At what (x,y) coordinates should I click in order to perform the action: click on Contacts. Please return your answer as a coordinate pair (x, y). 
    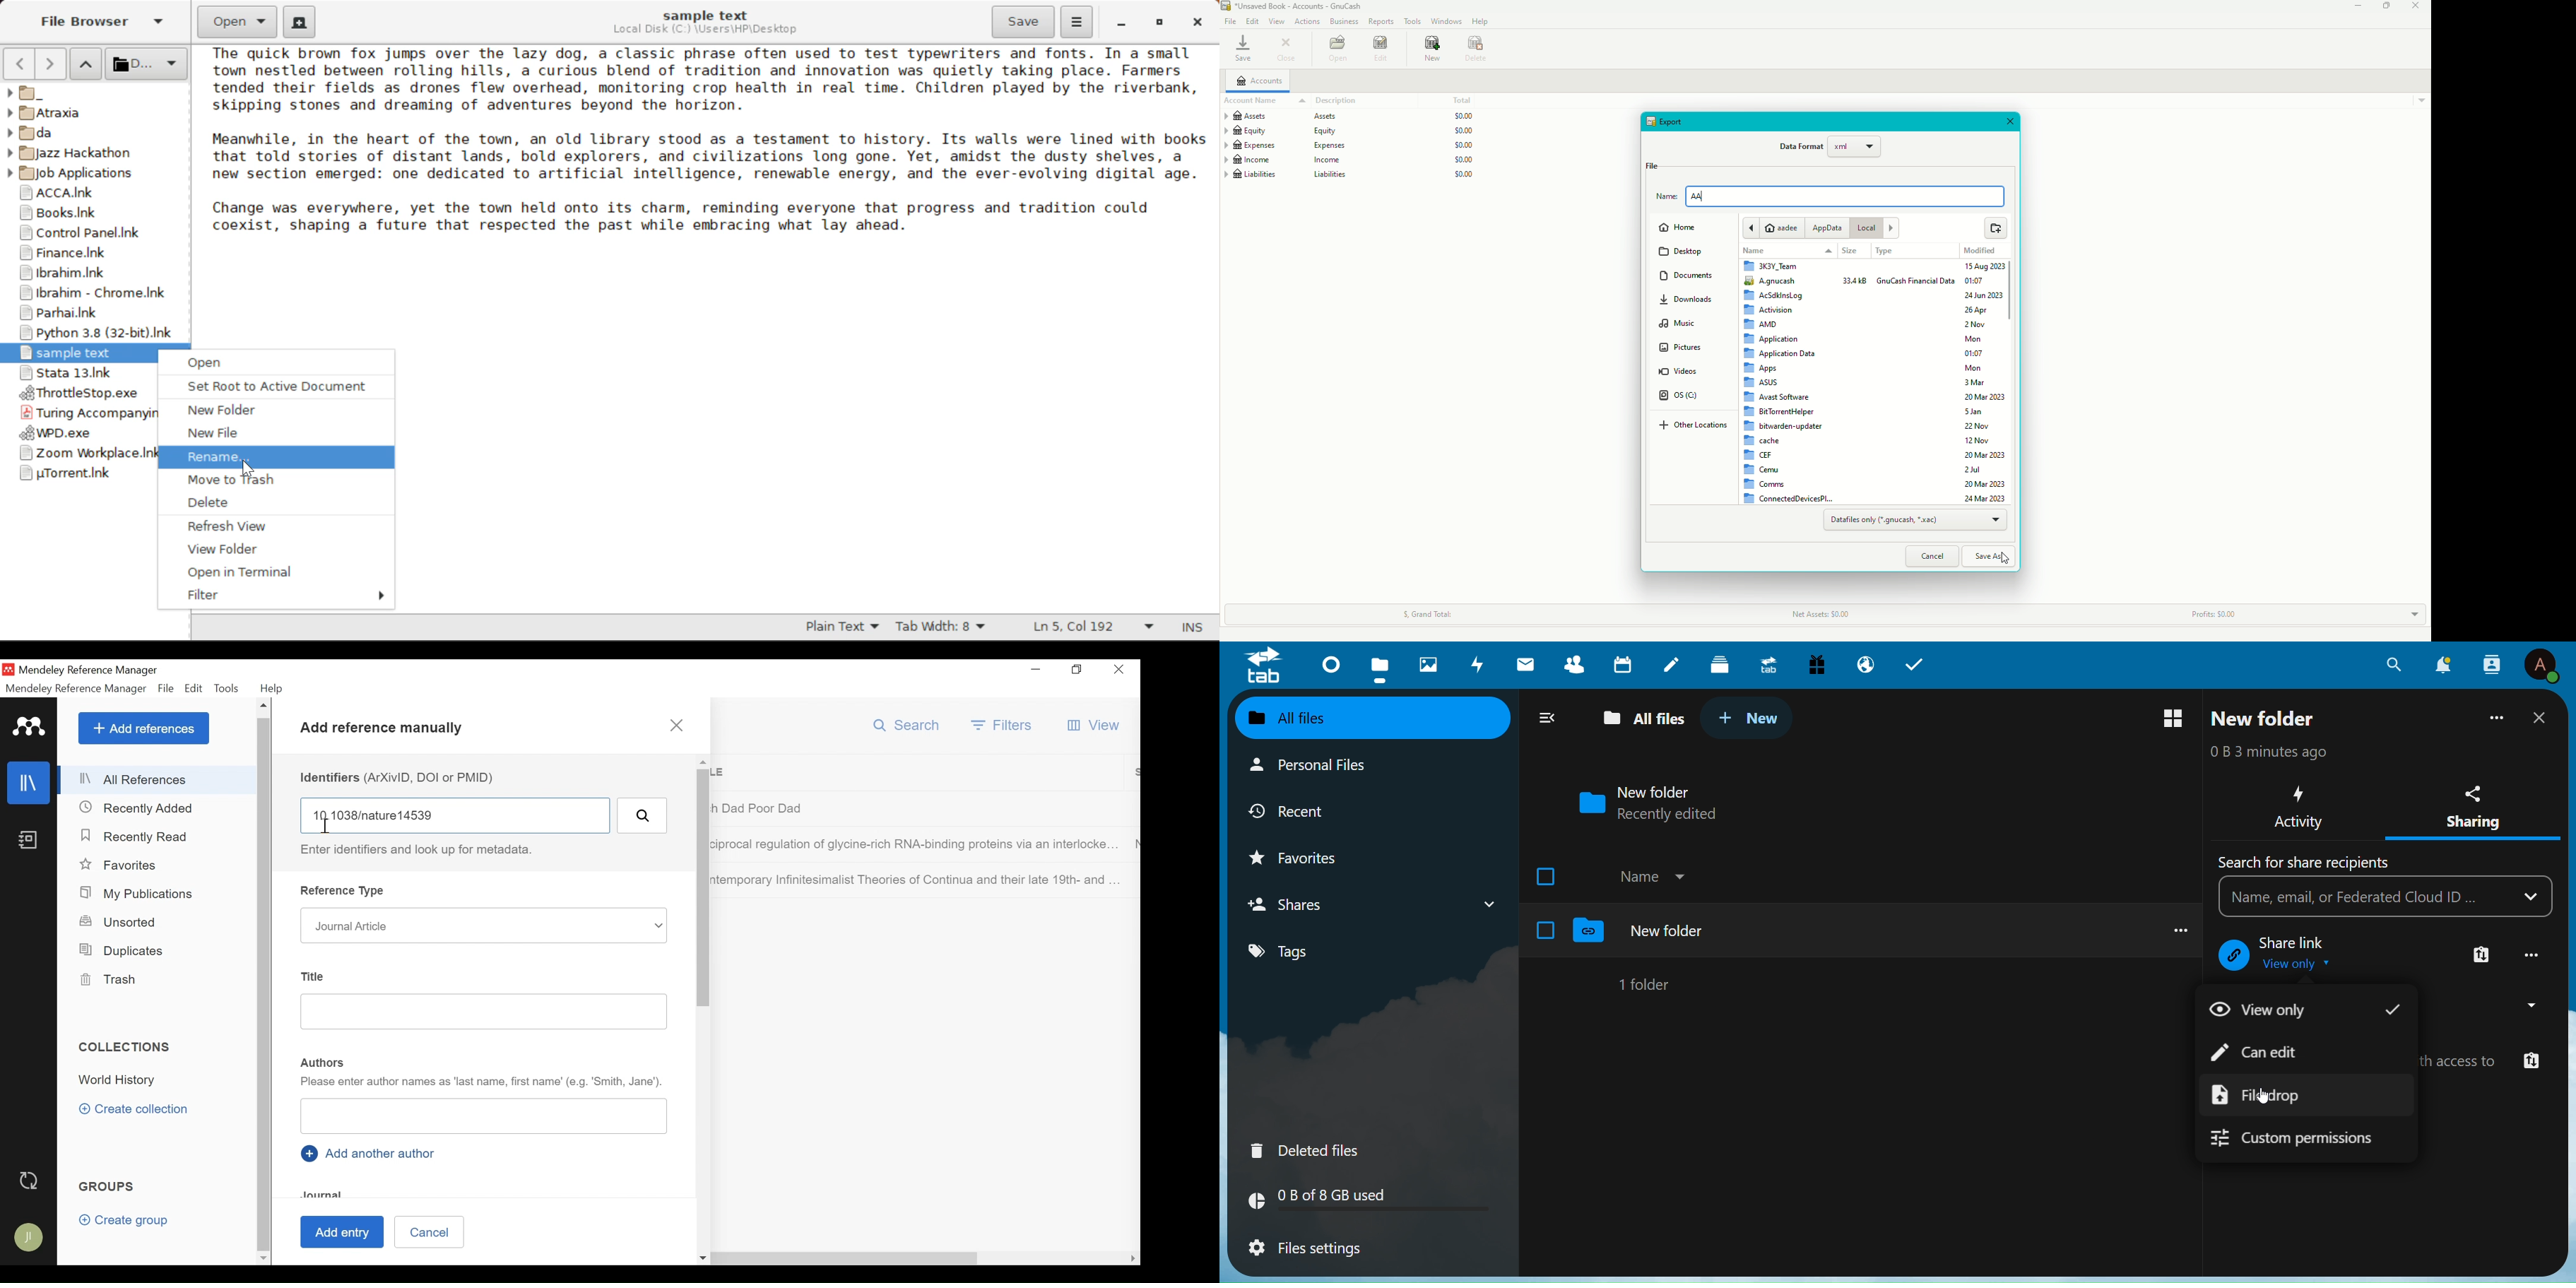
    Looking at the image, I should click on (2492, 663).